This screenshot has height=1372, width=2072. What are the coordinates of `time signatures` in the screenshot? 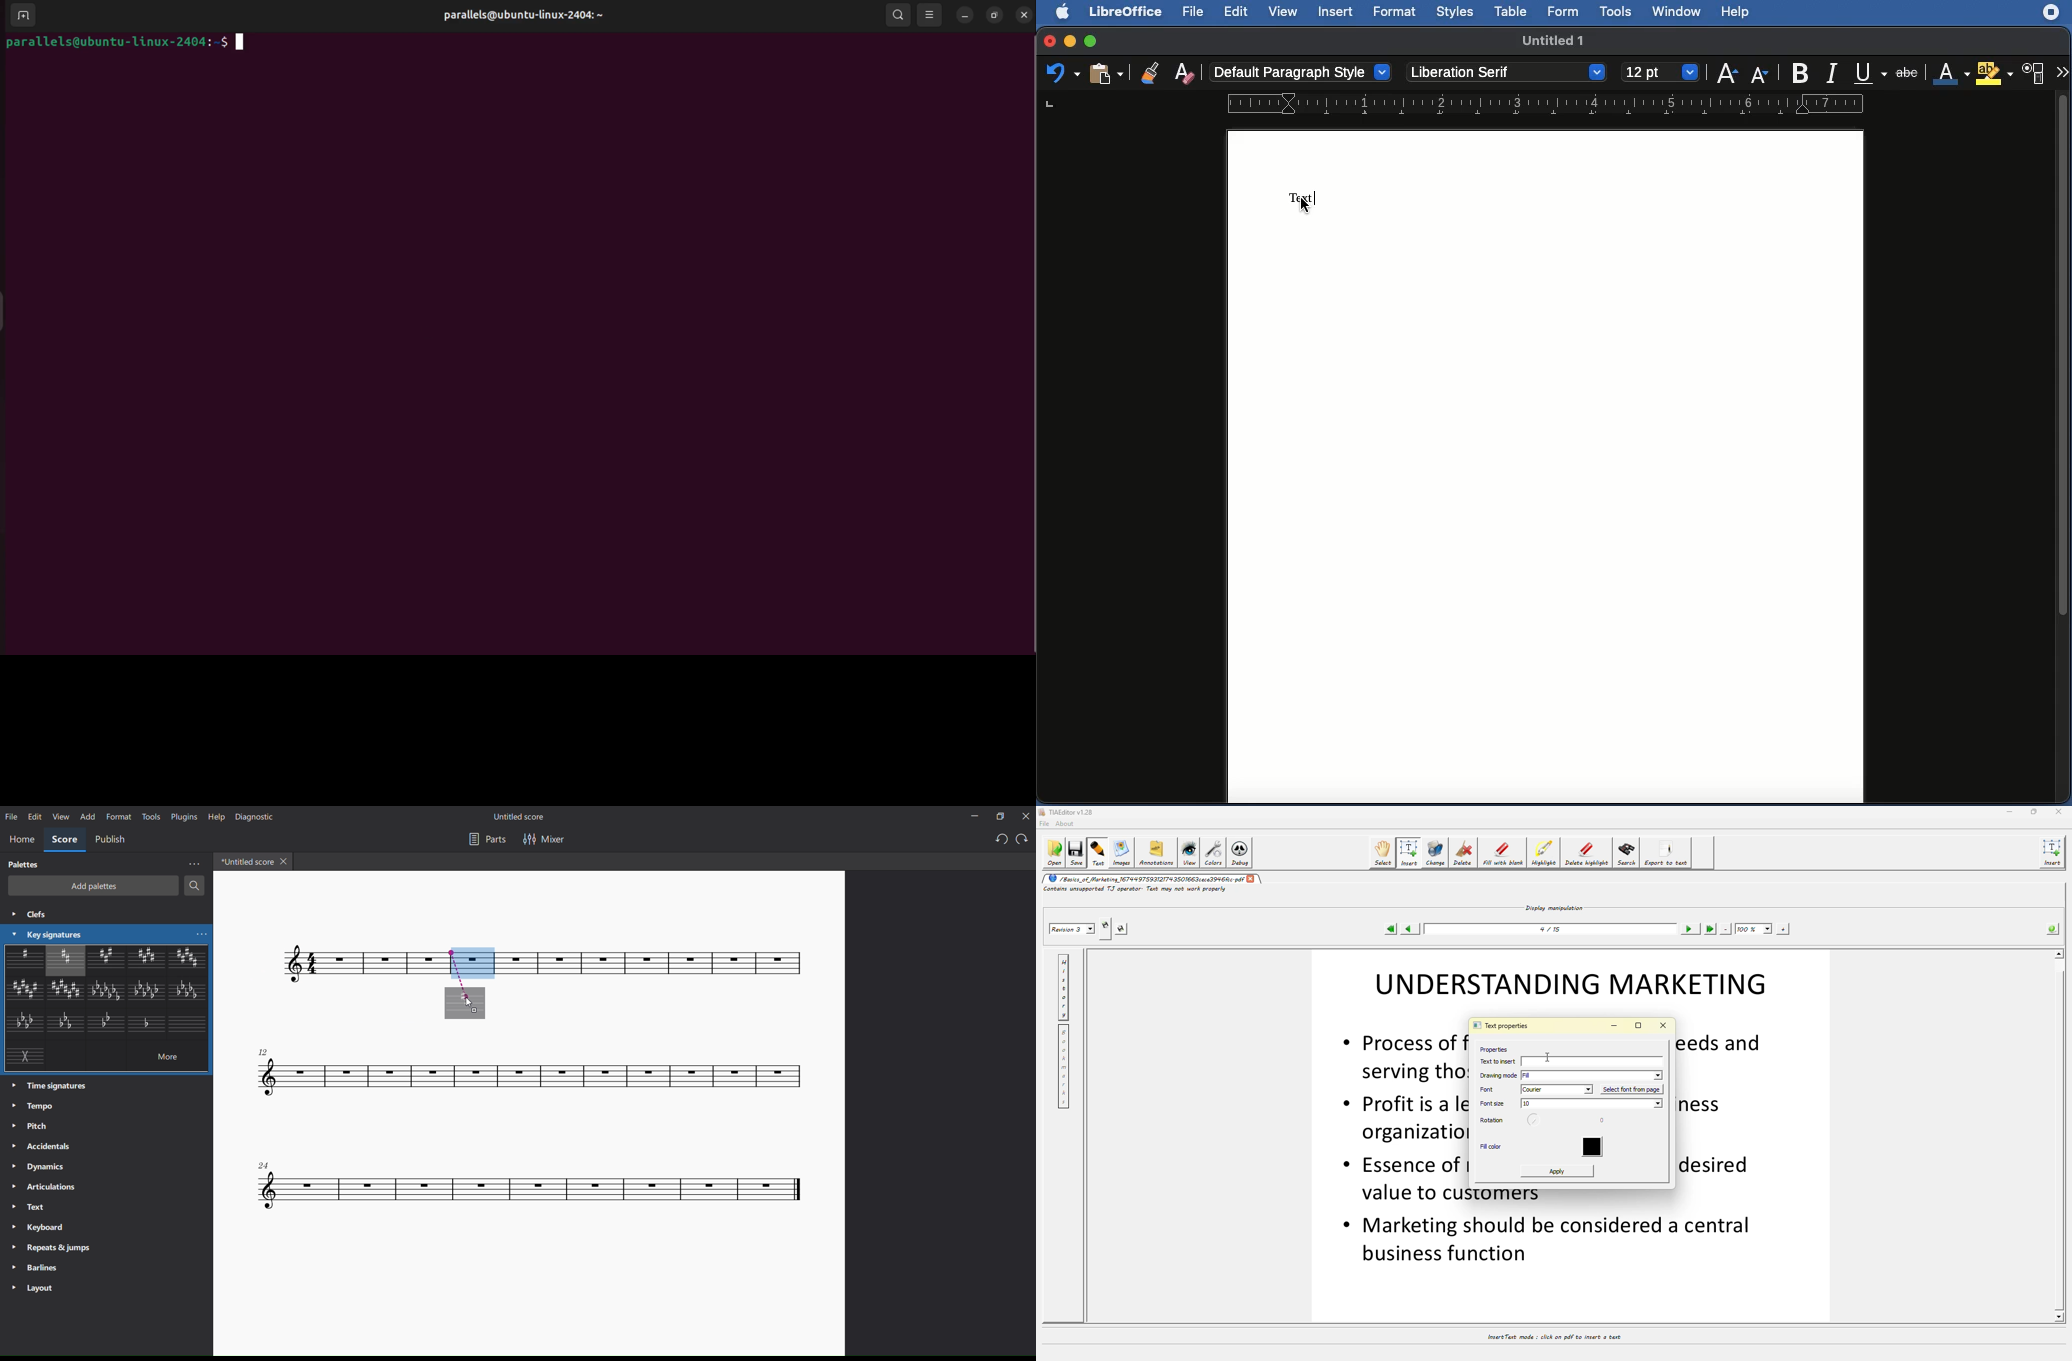 It's located at (46, 1087).